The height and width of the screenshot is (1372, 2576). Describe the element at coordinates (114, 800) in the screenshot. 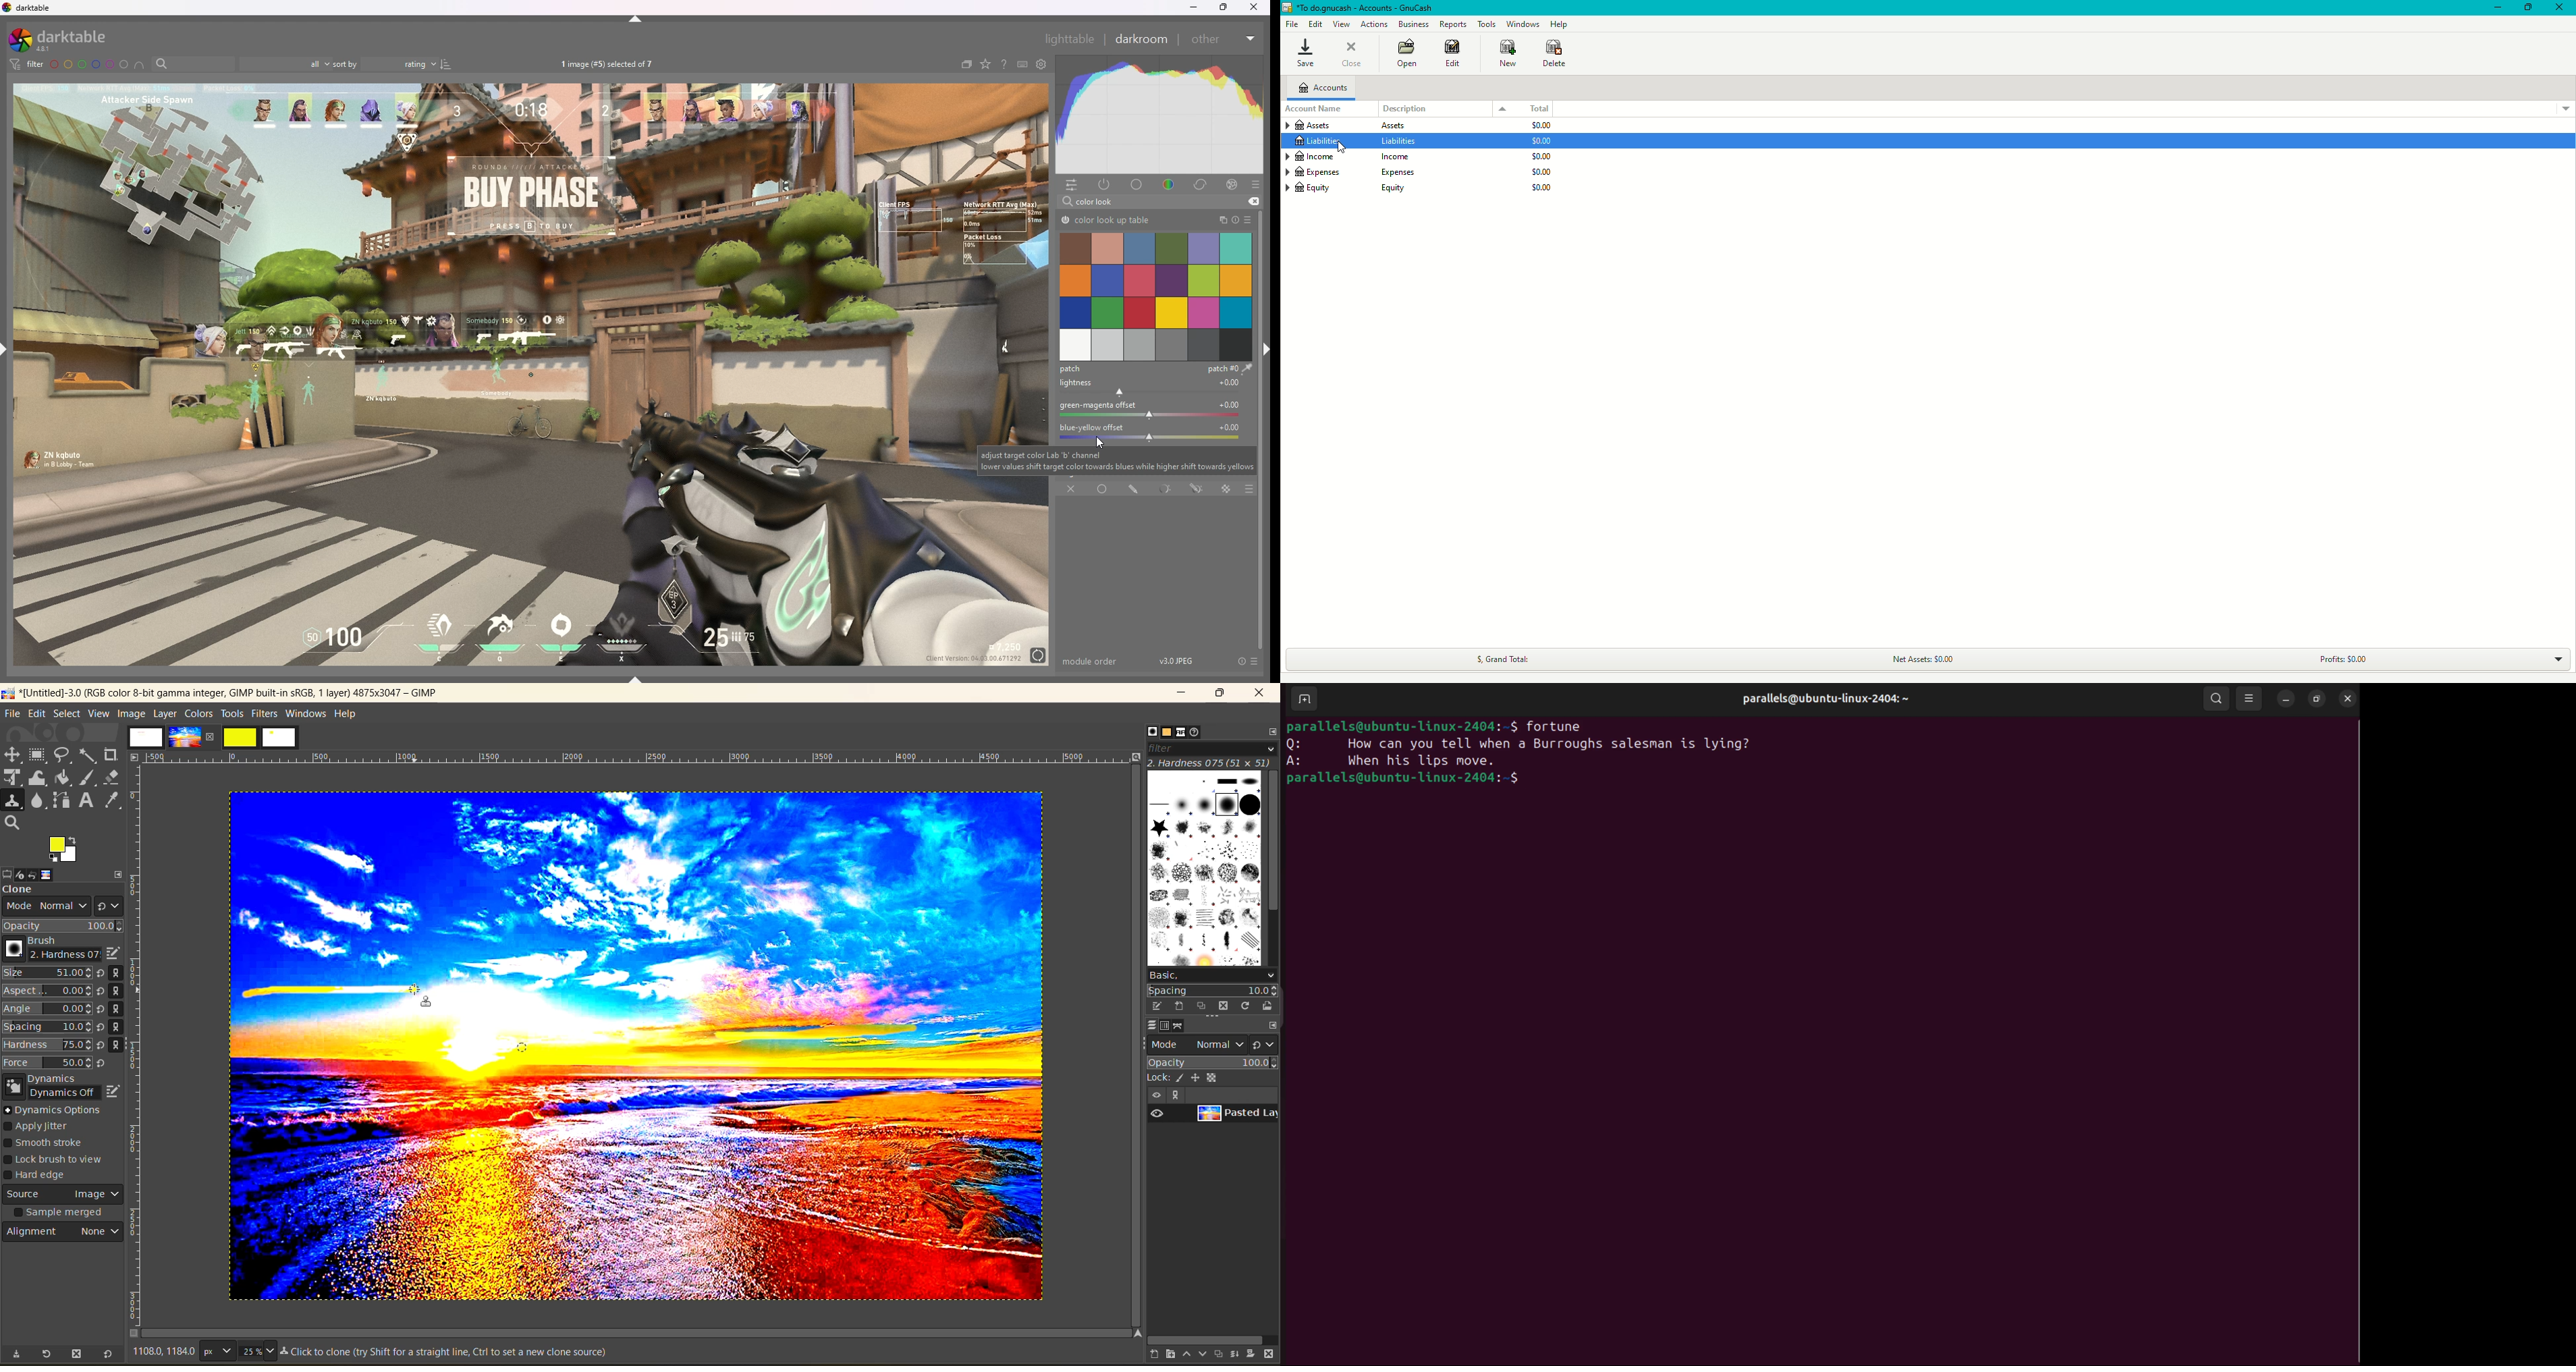

I see `color picker tool` at that location.